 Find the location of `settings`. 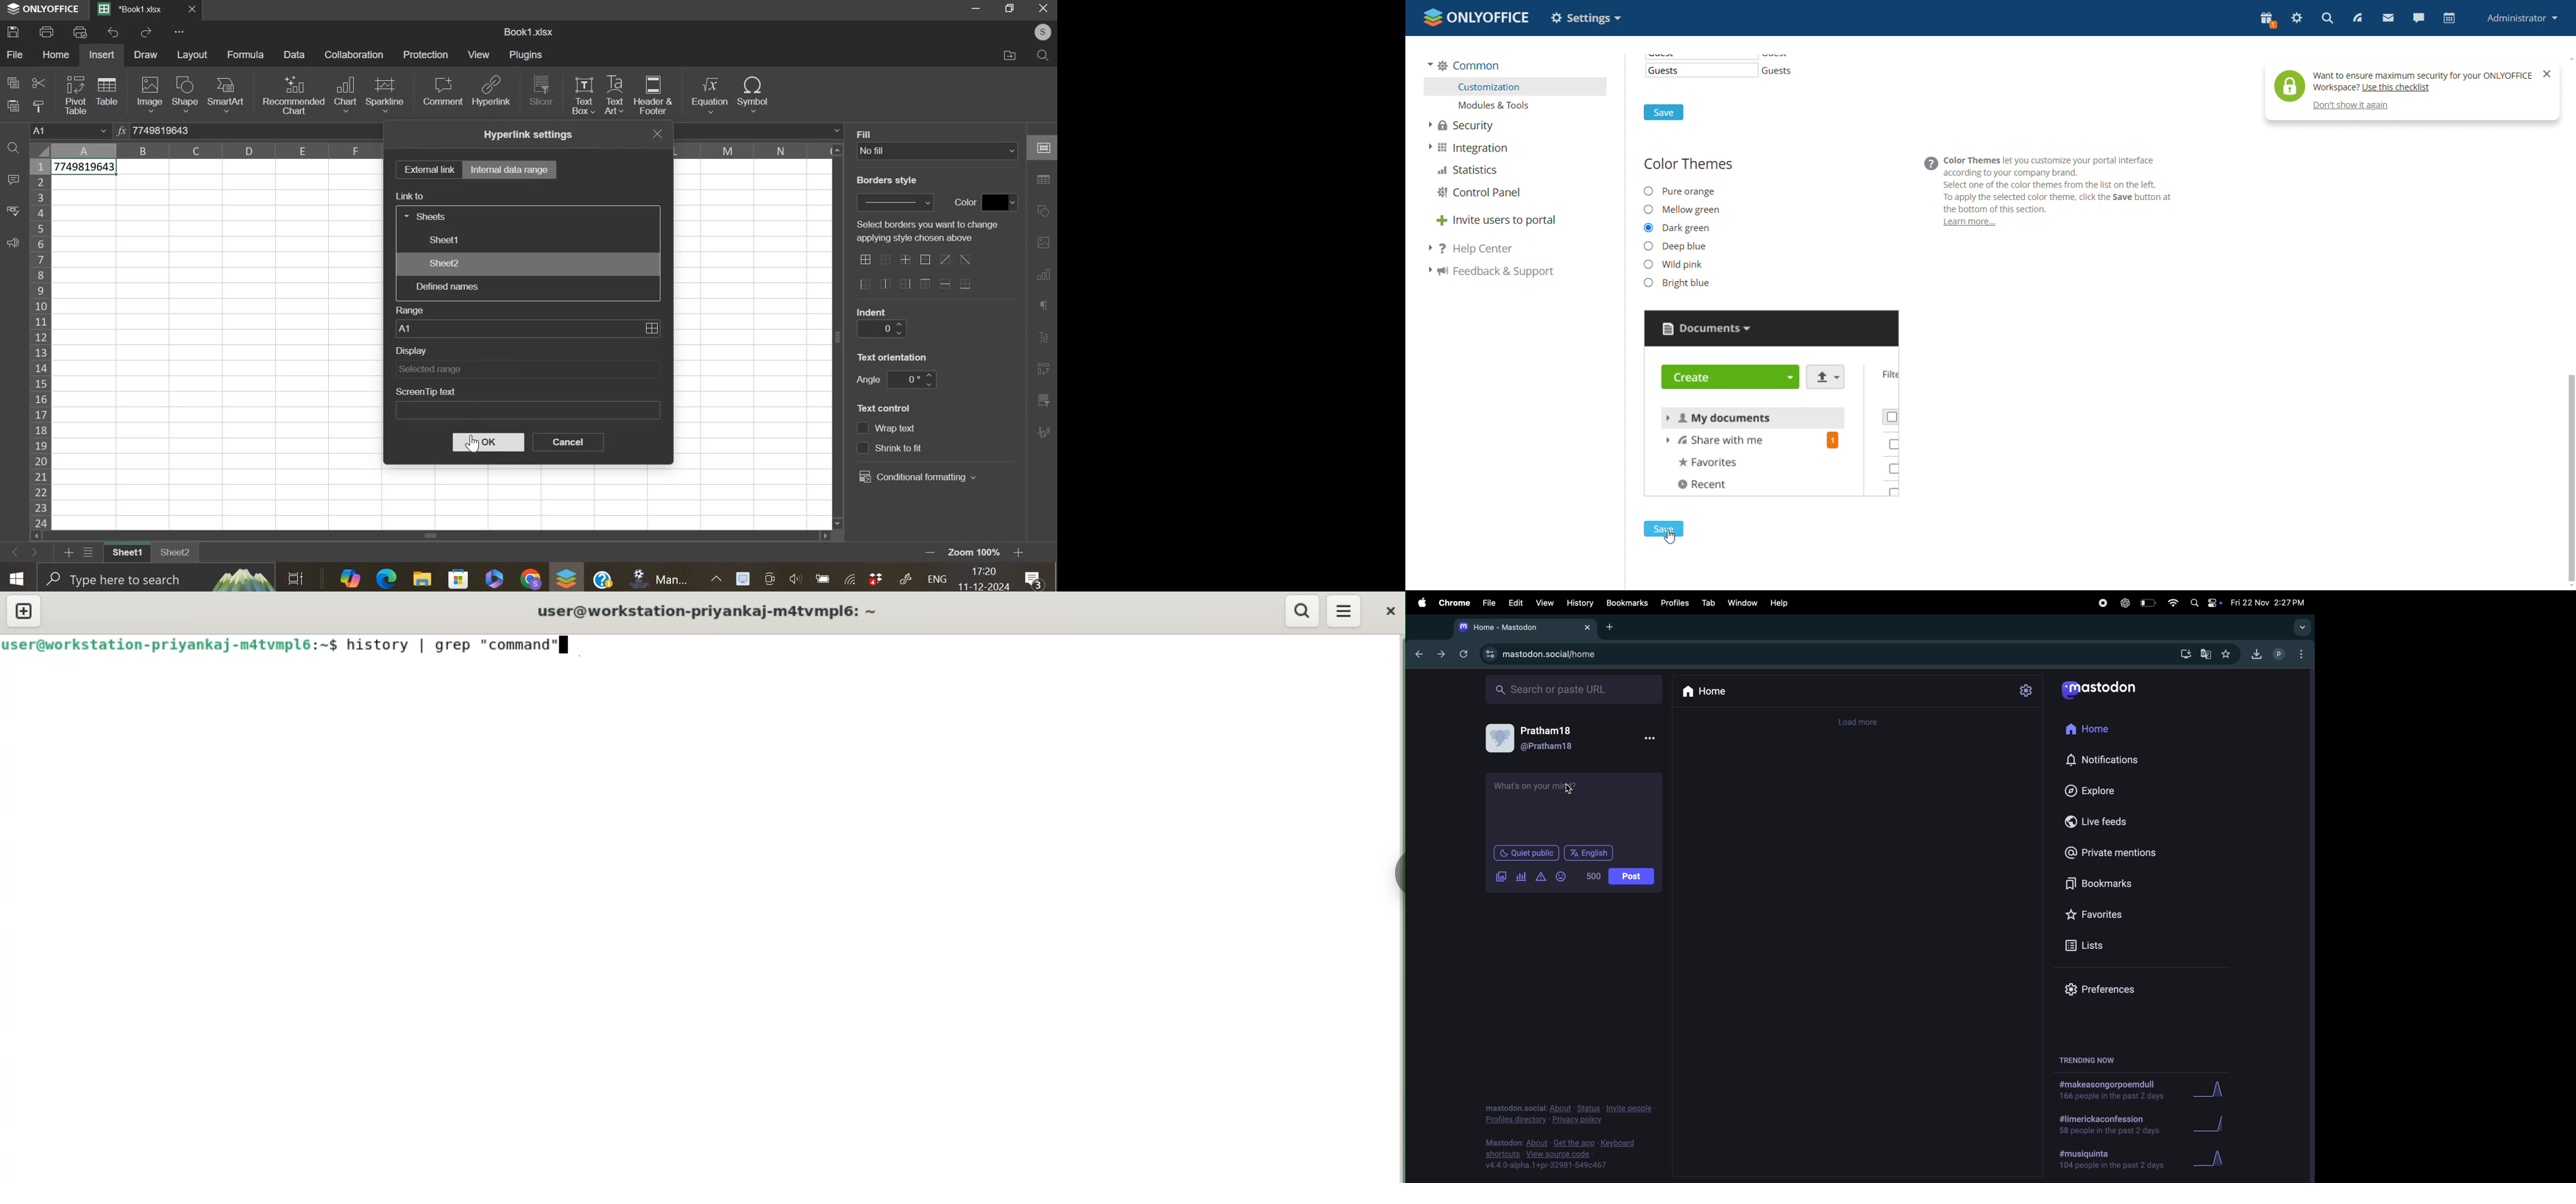

settings is located at coordinates (2296, 18).